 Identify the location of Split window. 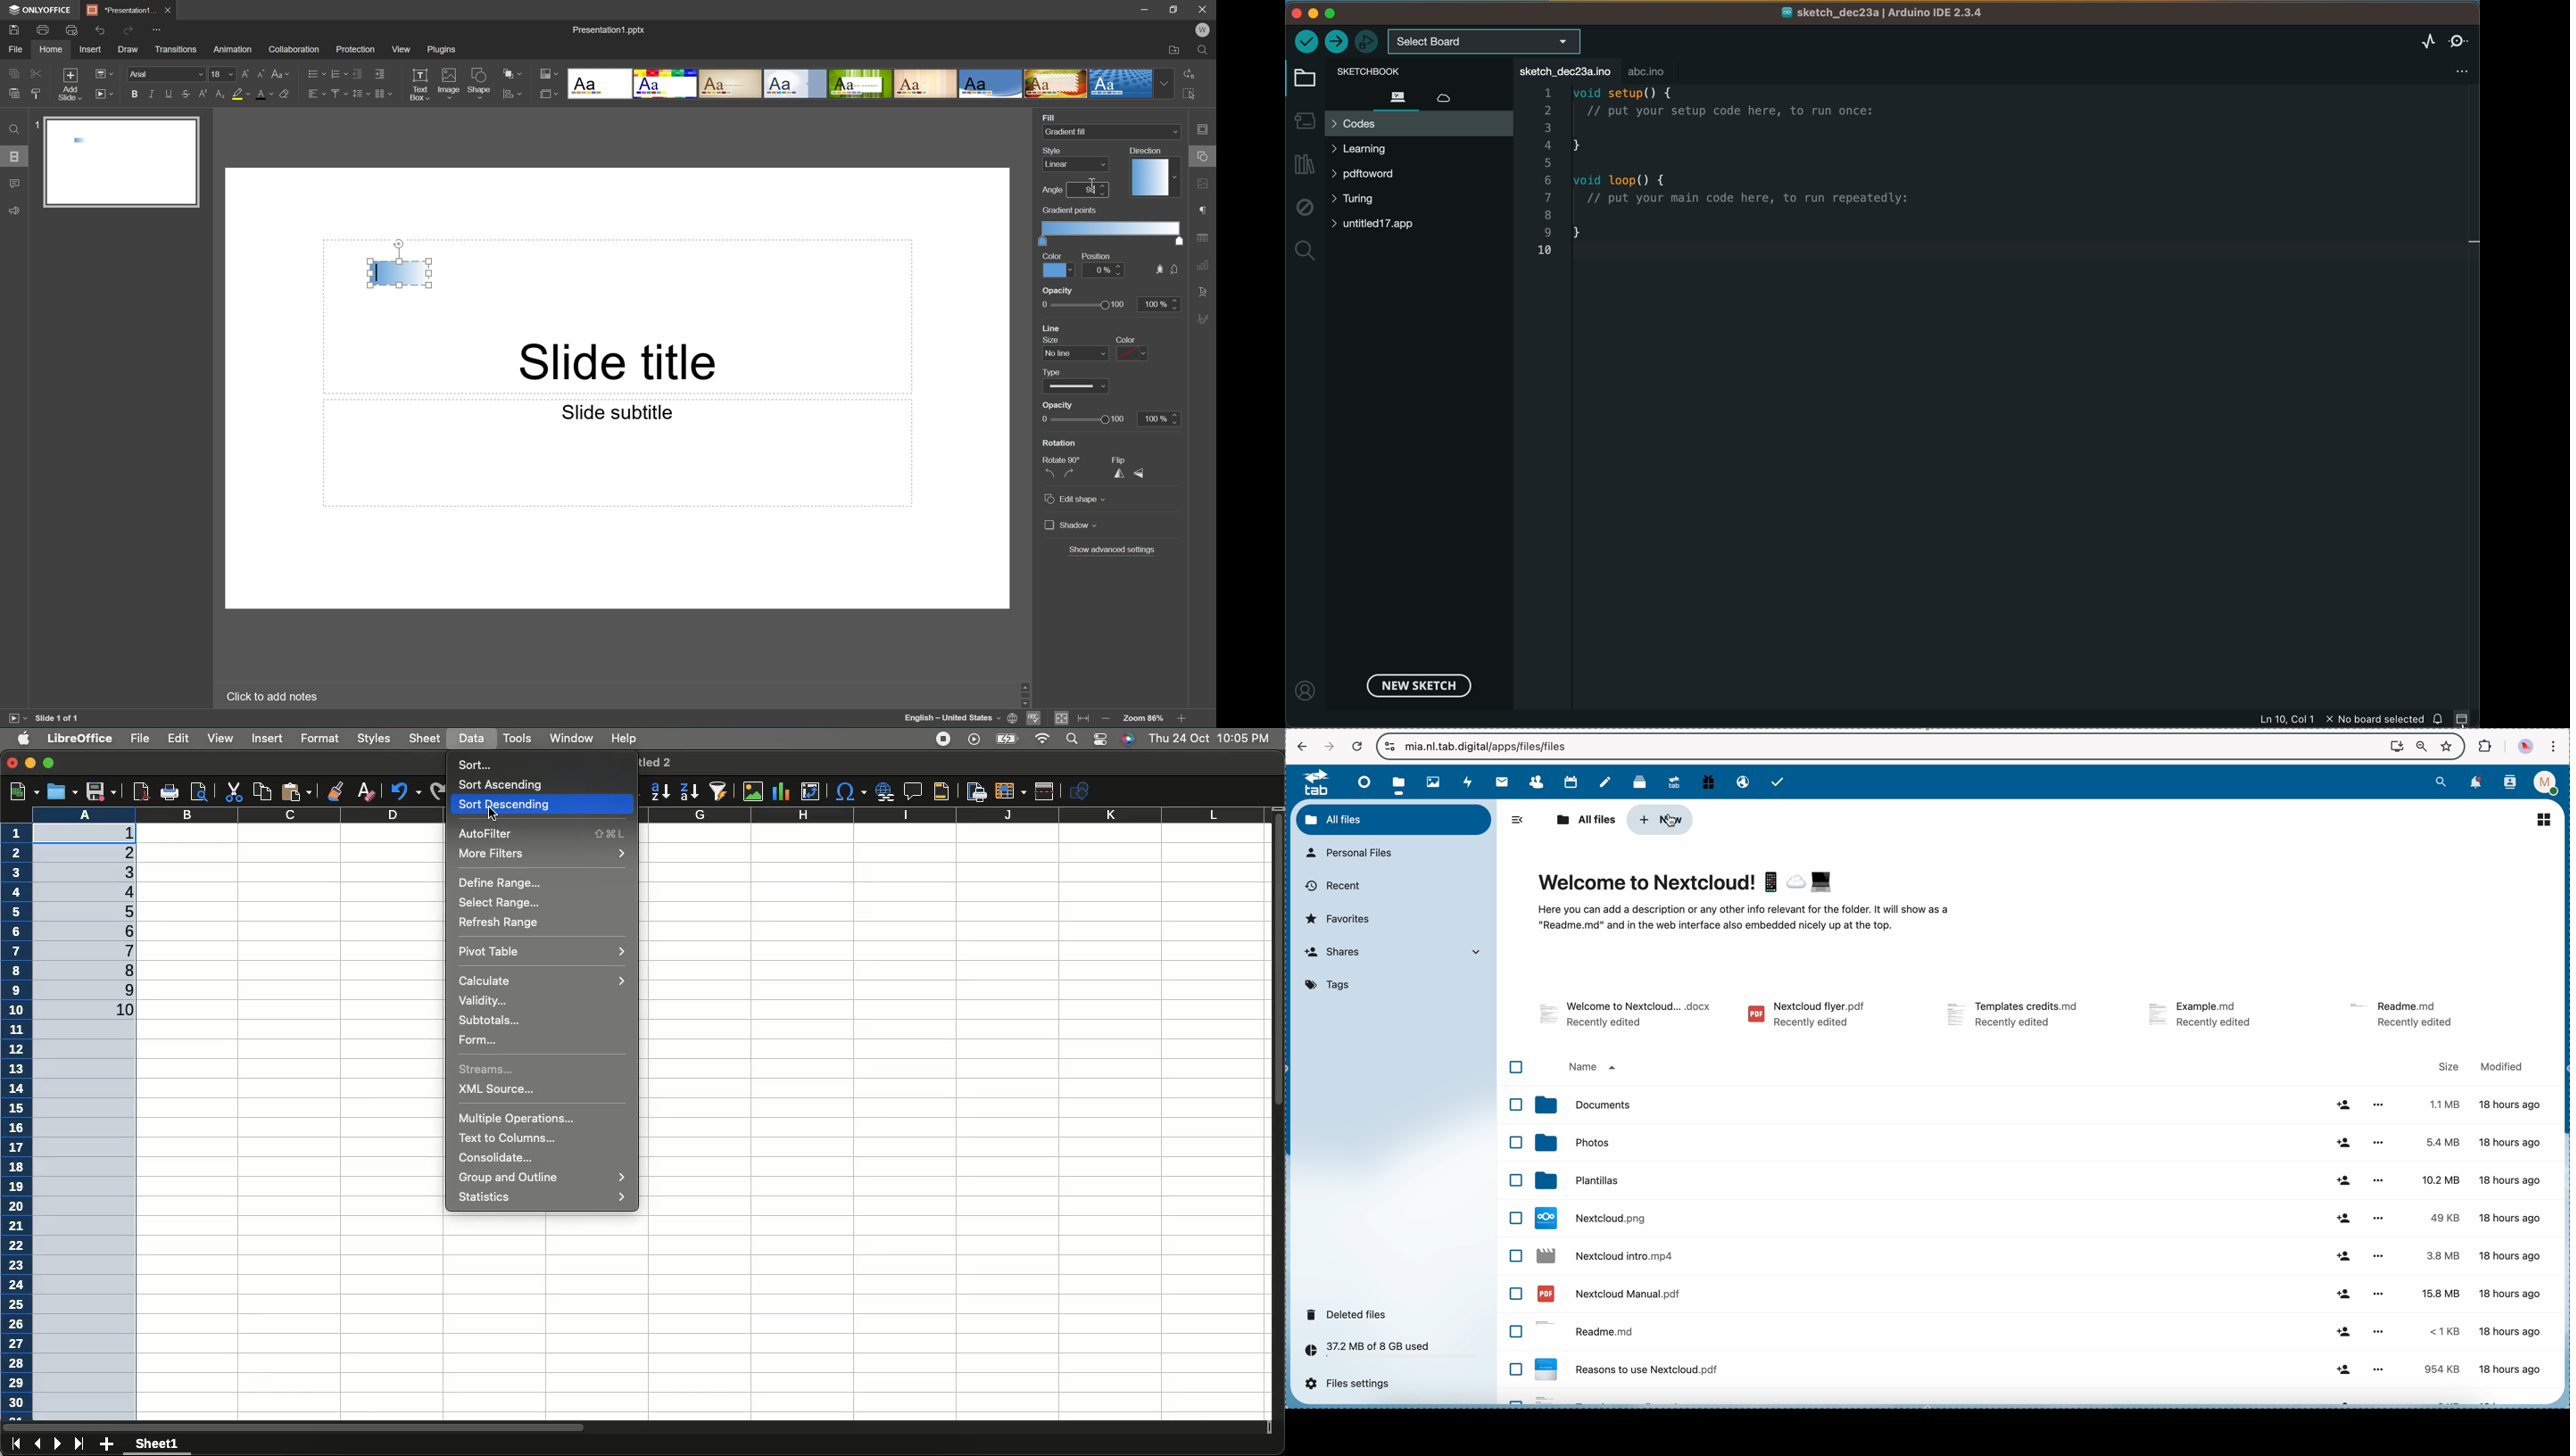
(1046, 791).